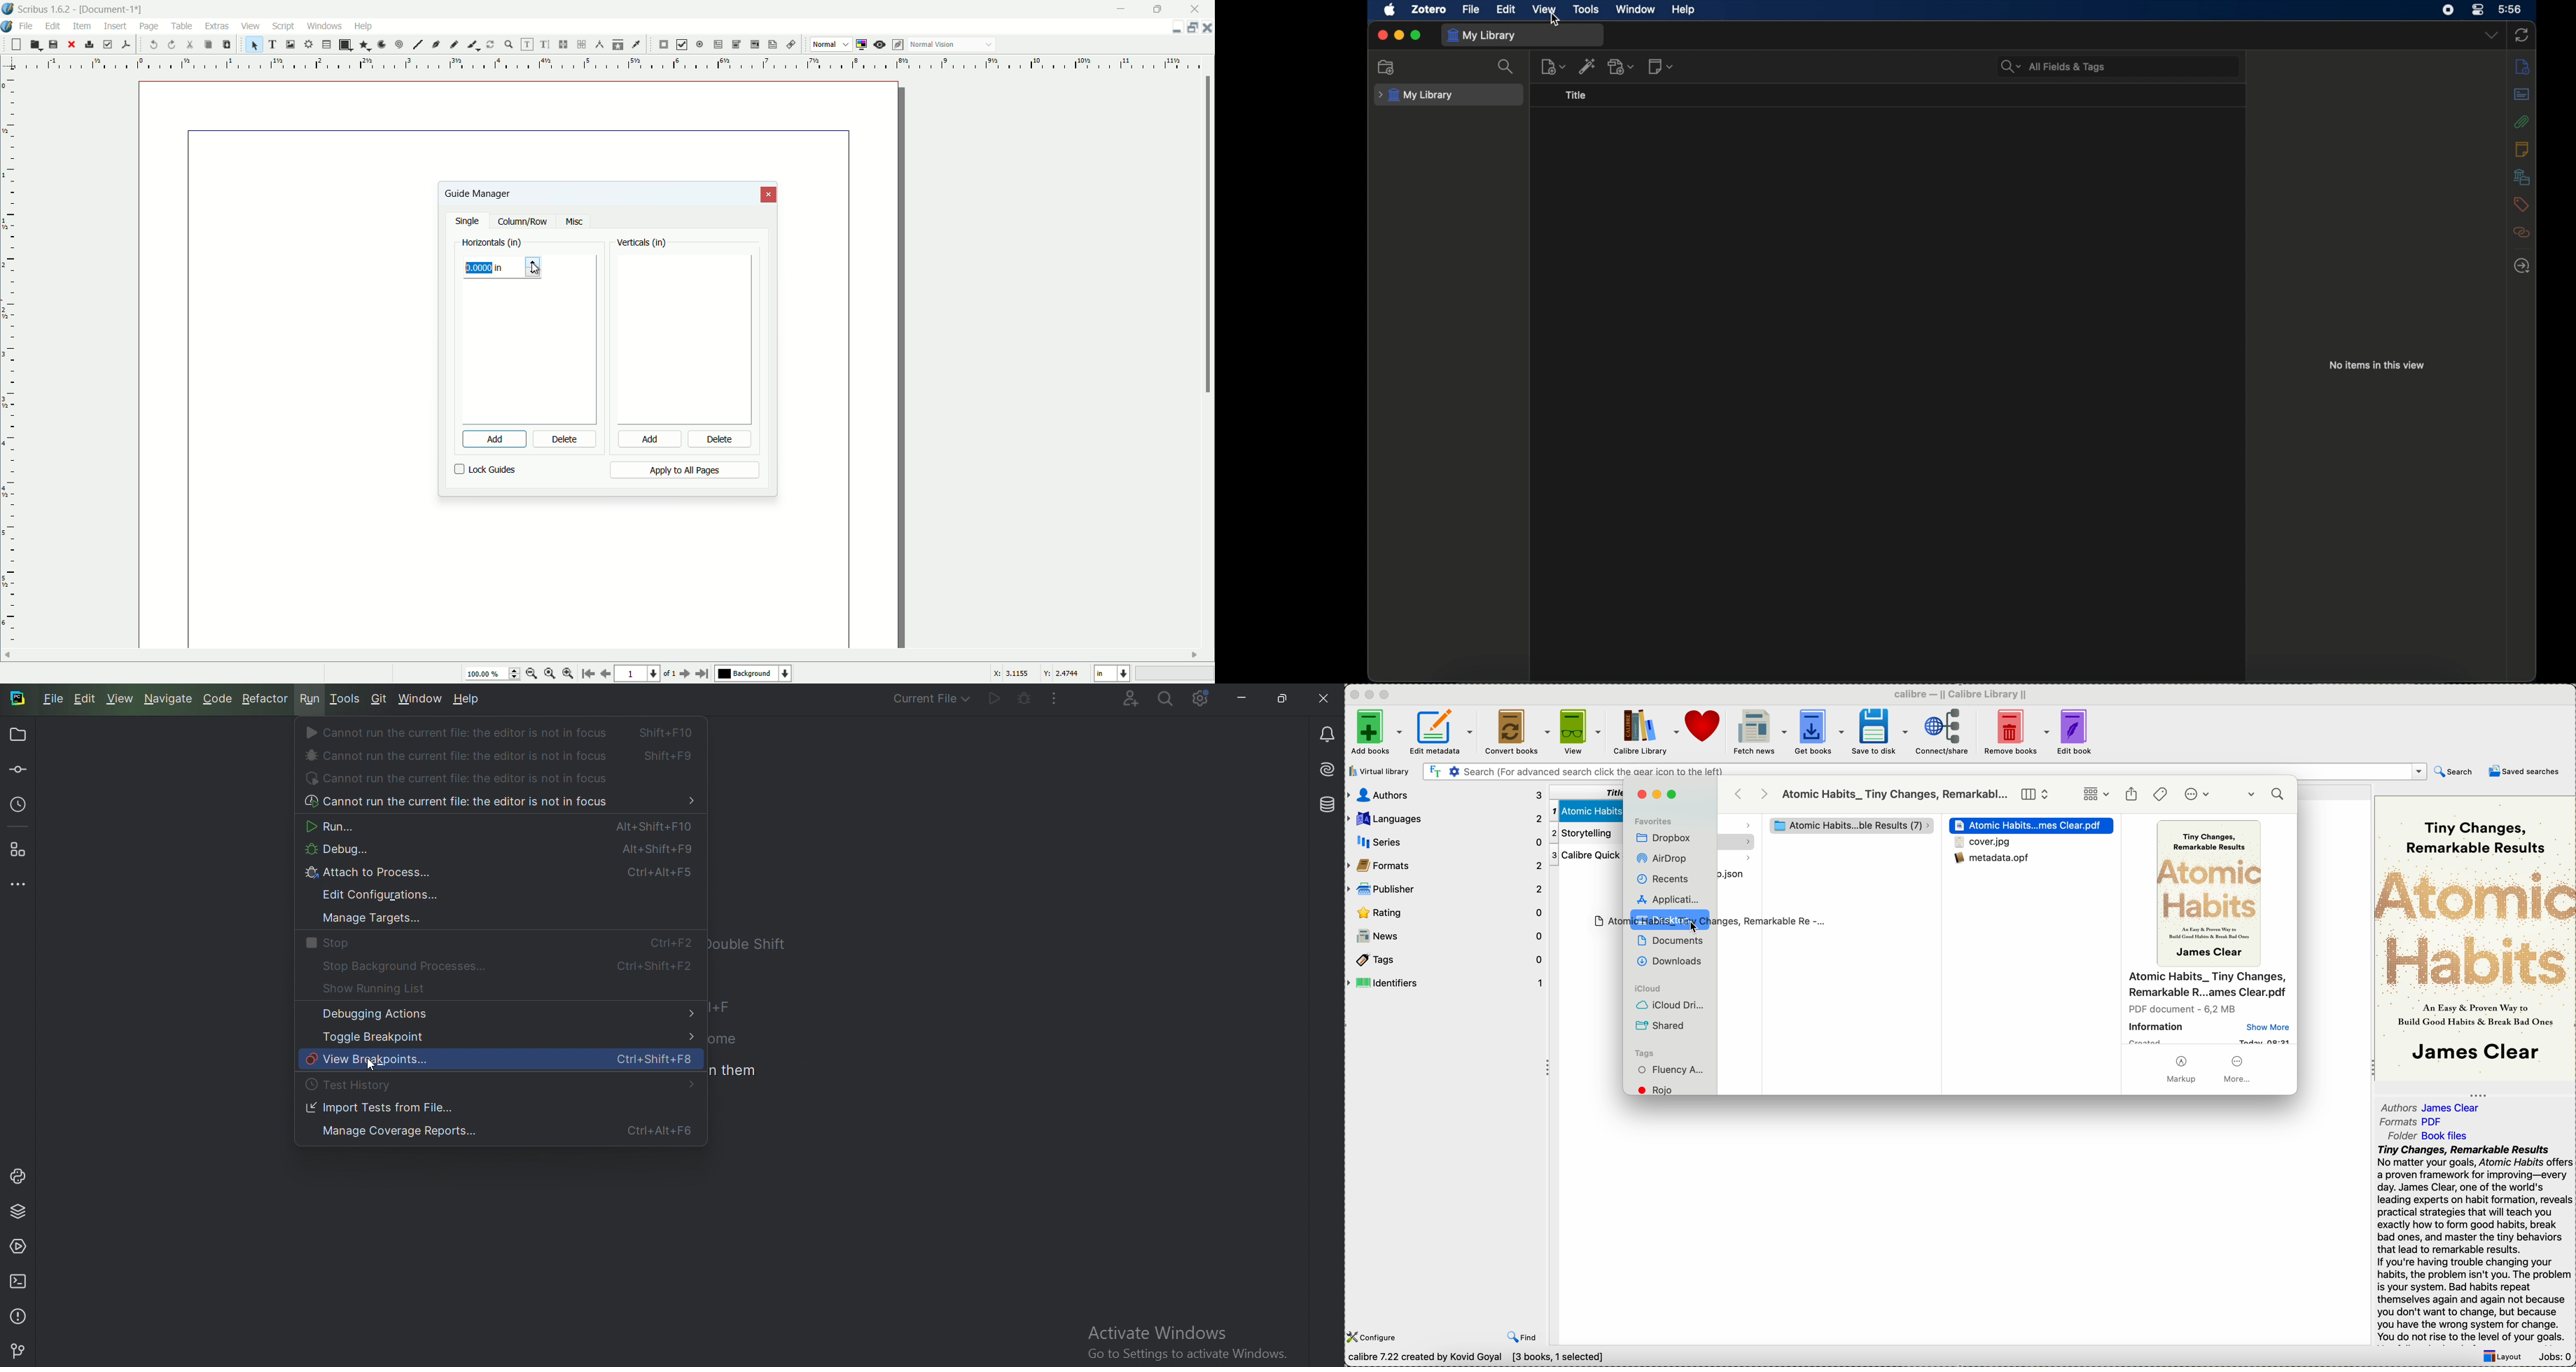 The image size is (2576, 1372). Describe the element at coordinates (2448, 9) in the screenshot. I see `screen recorder ` at that location.